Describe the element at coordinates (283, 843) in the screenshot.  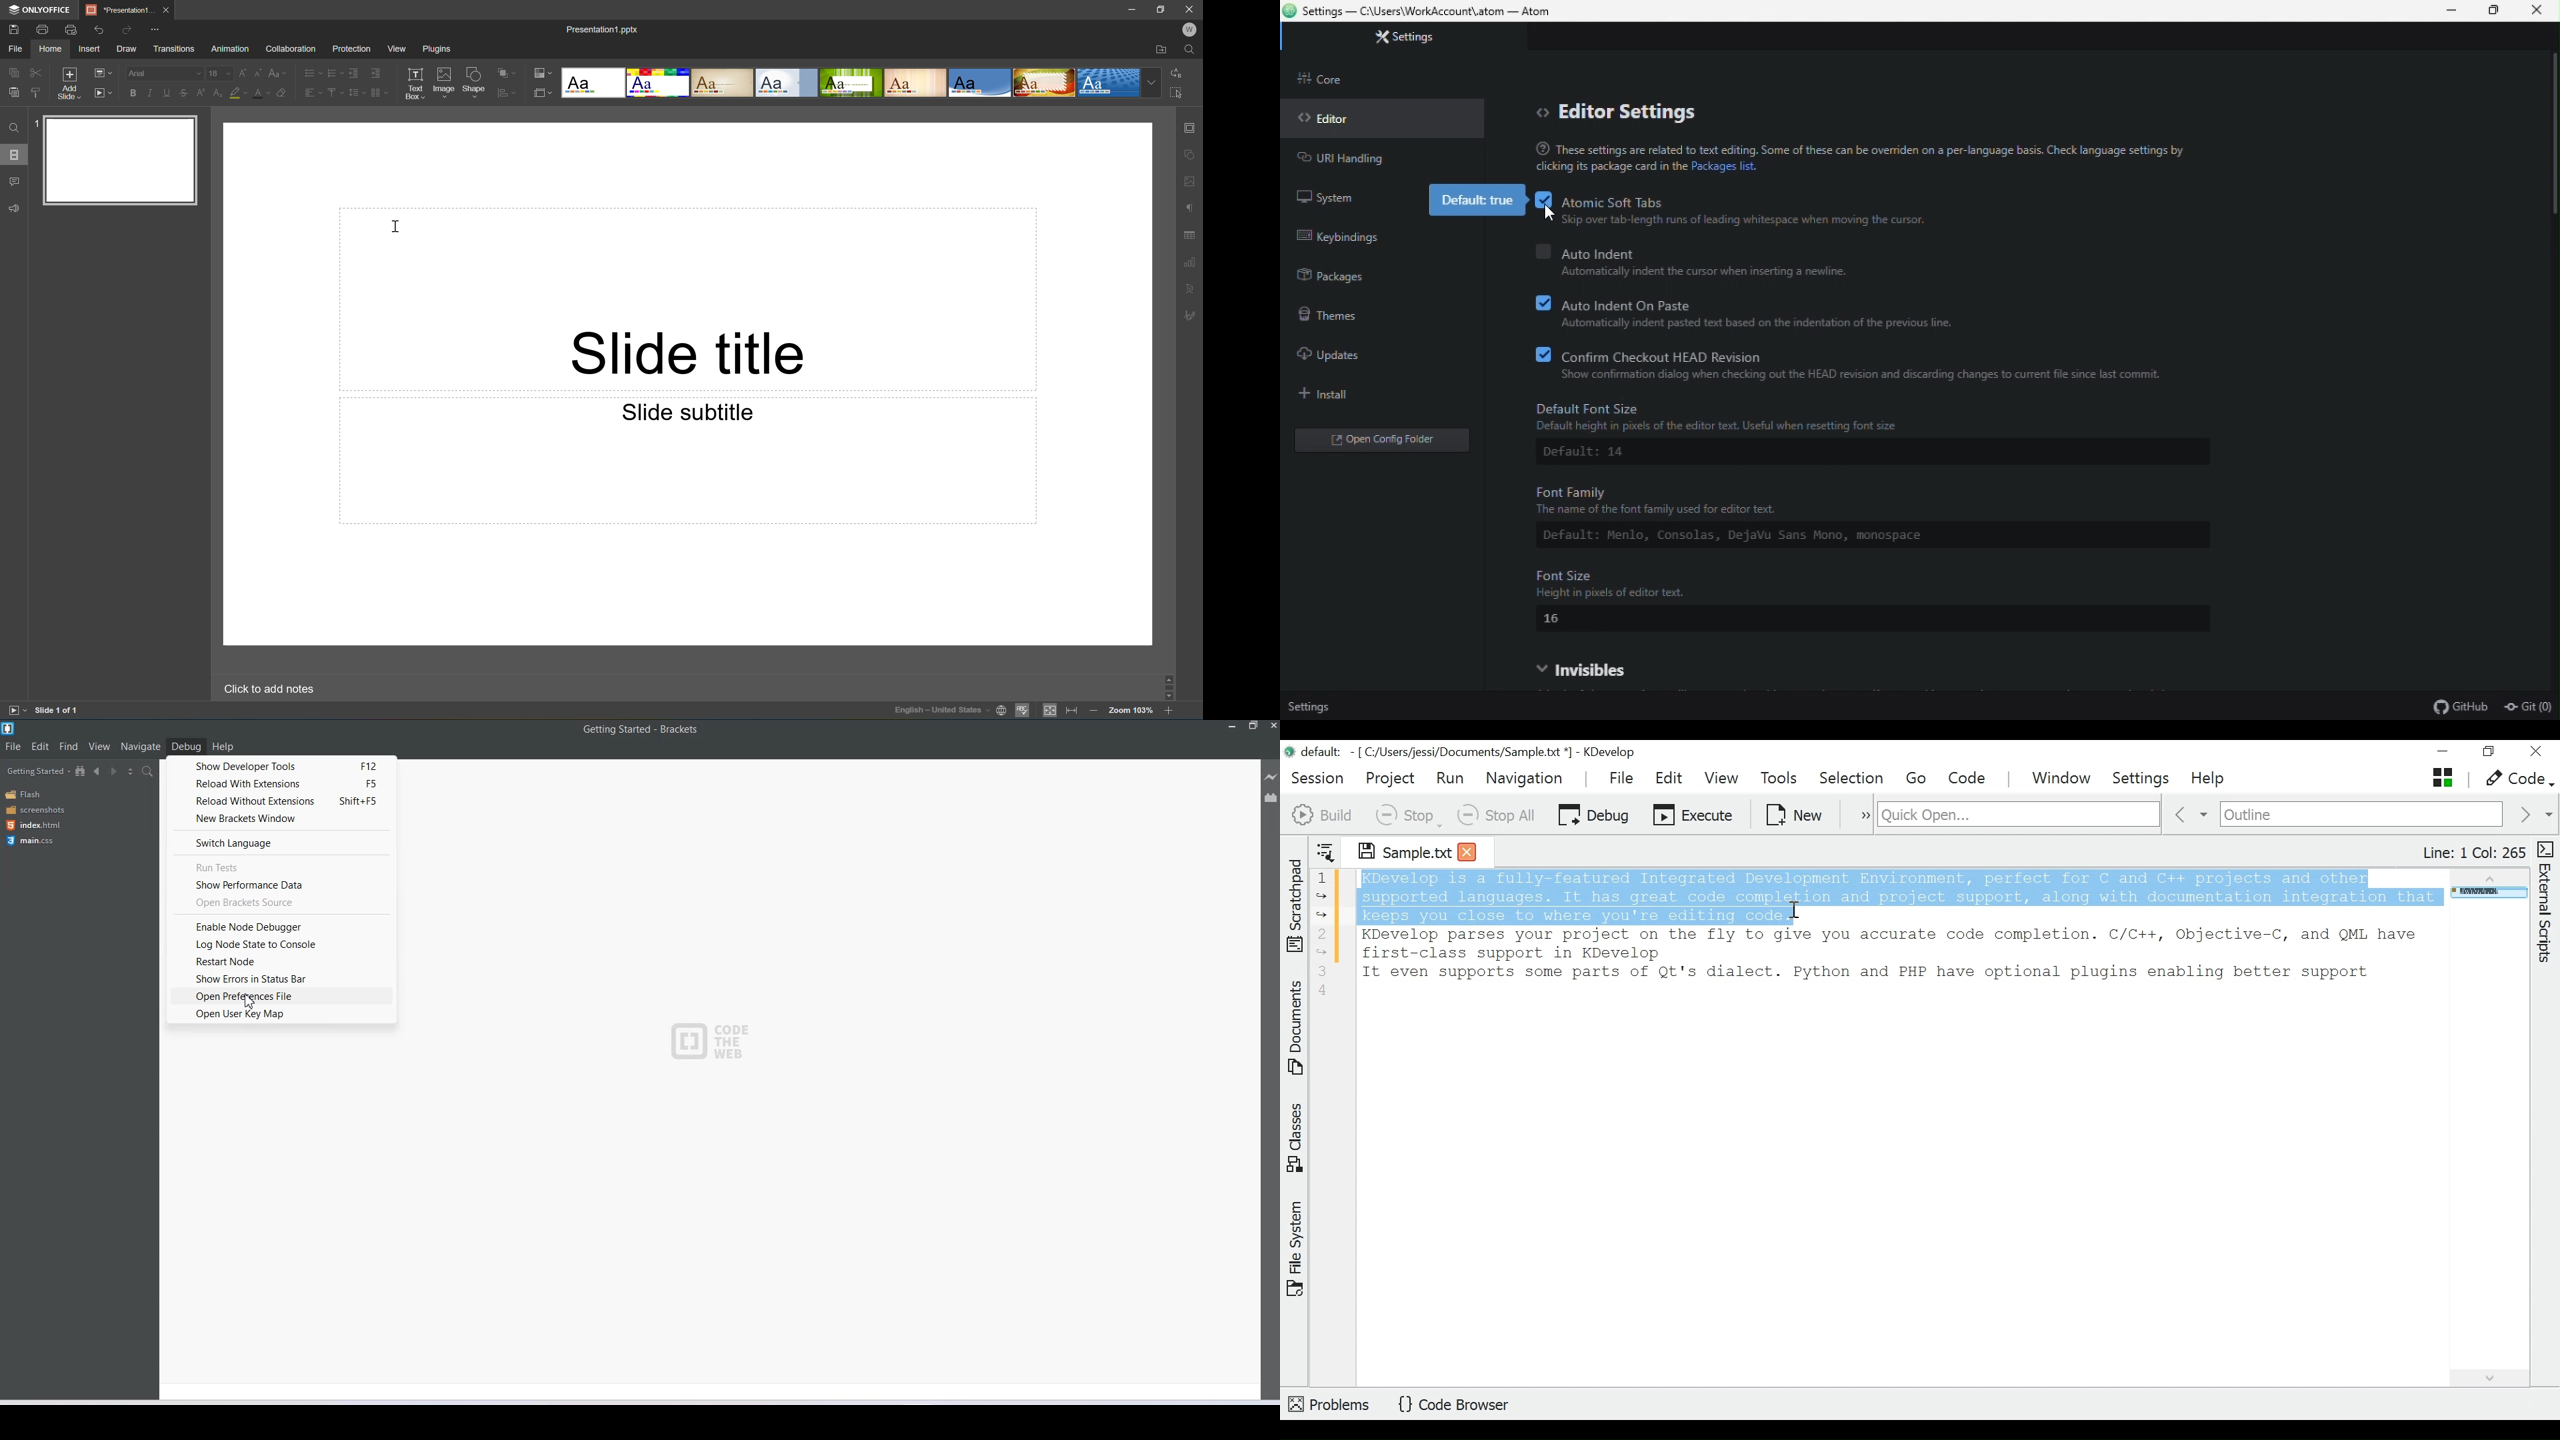
I see `Switch Language` at that location.